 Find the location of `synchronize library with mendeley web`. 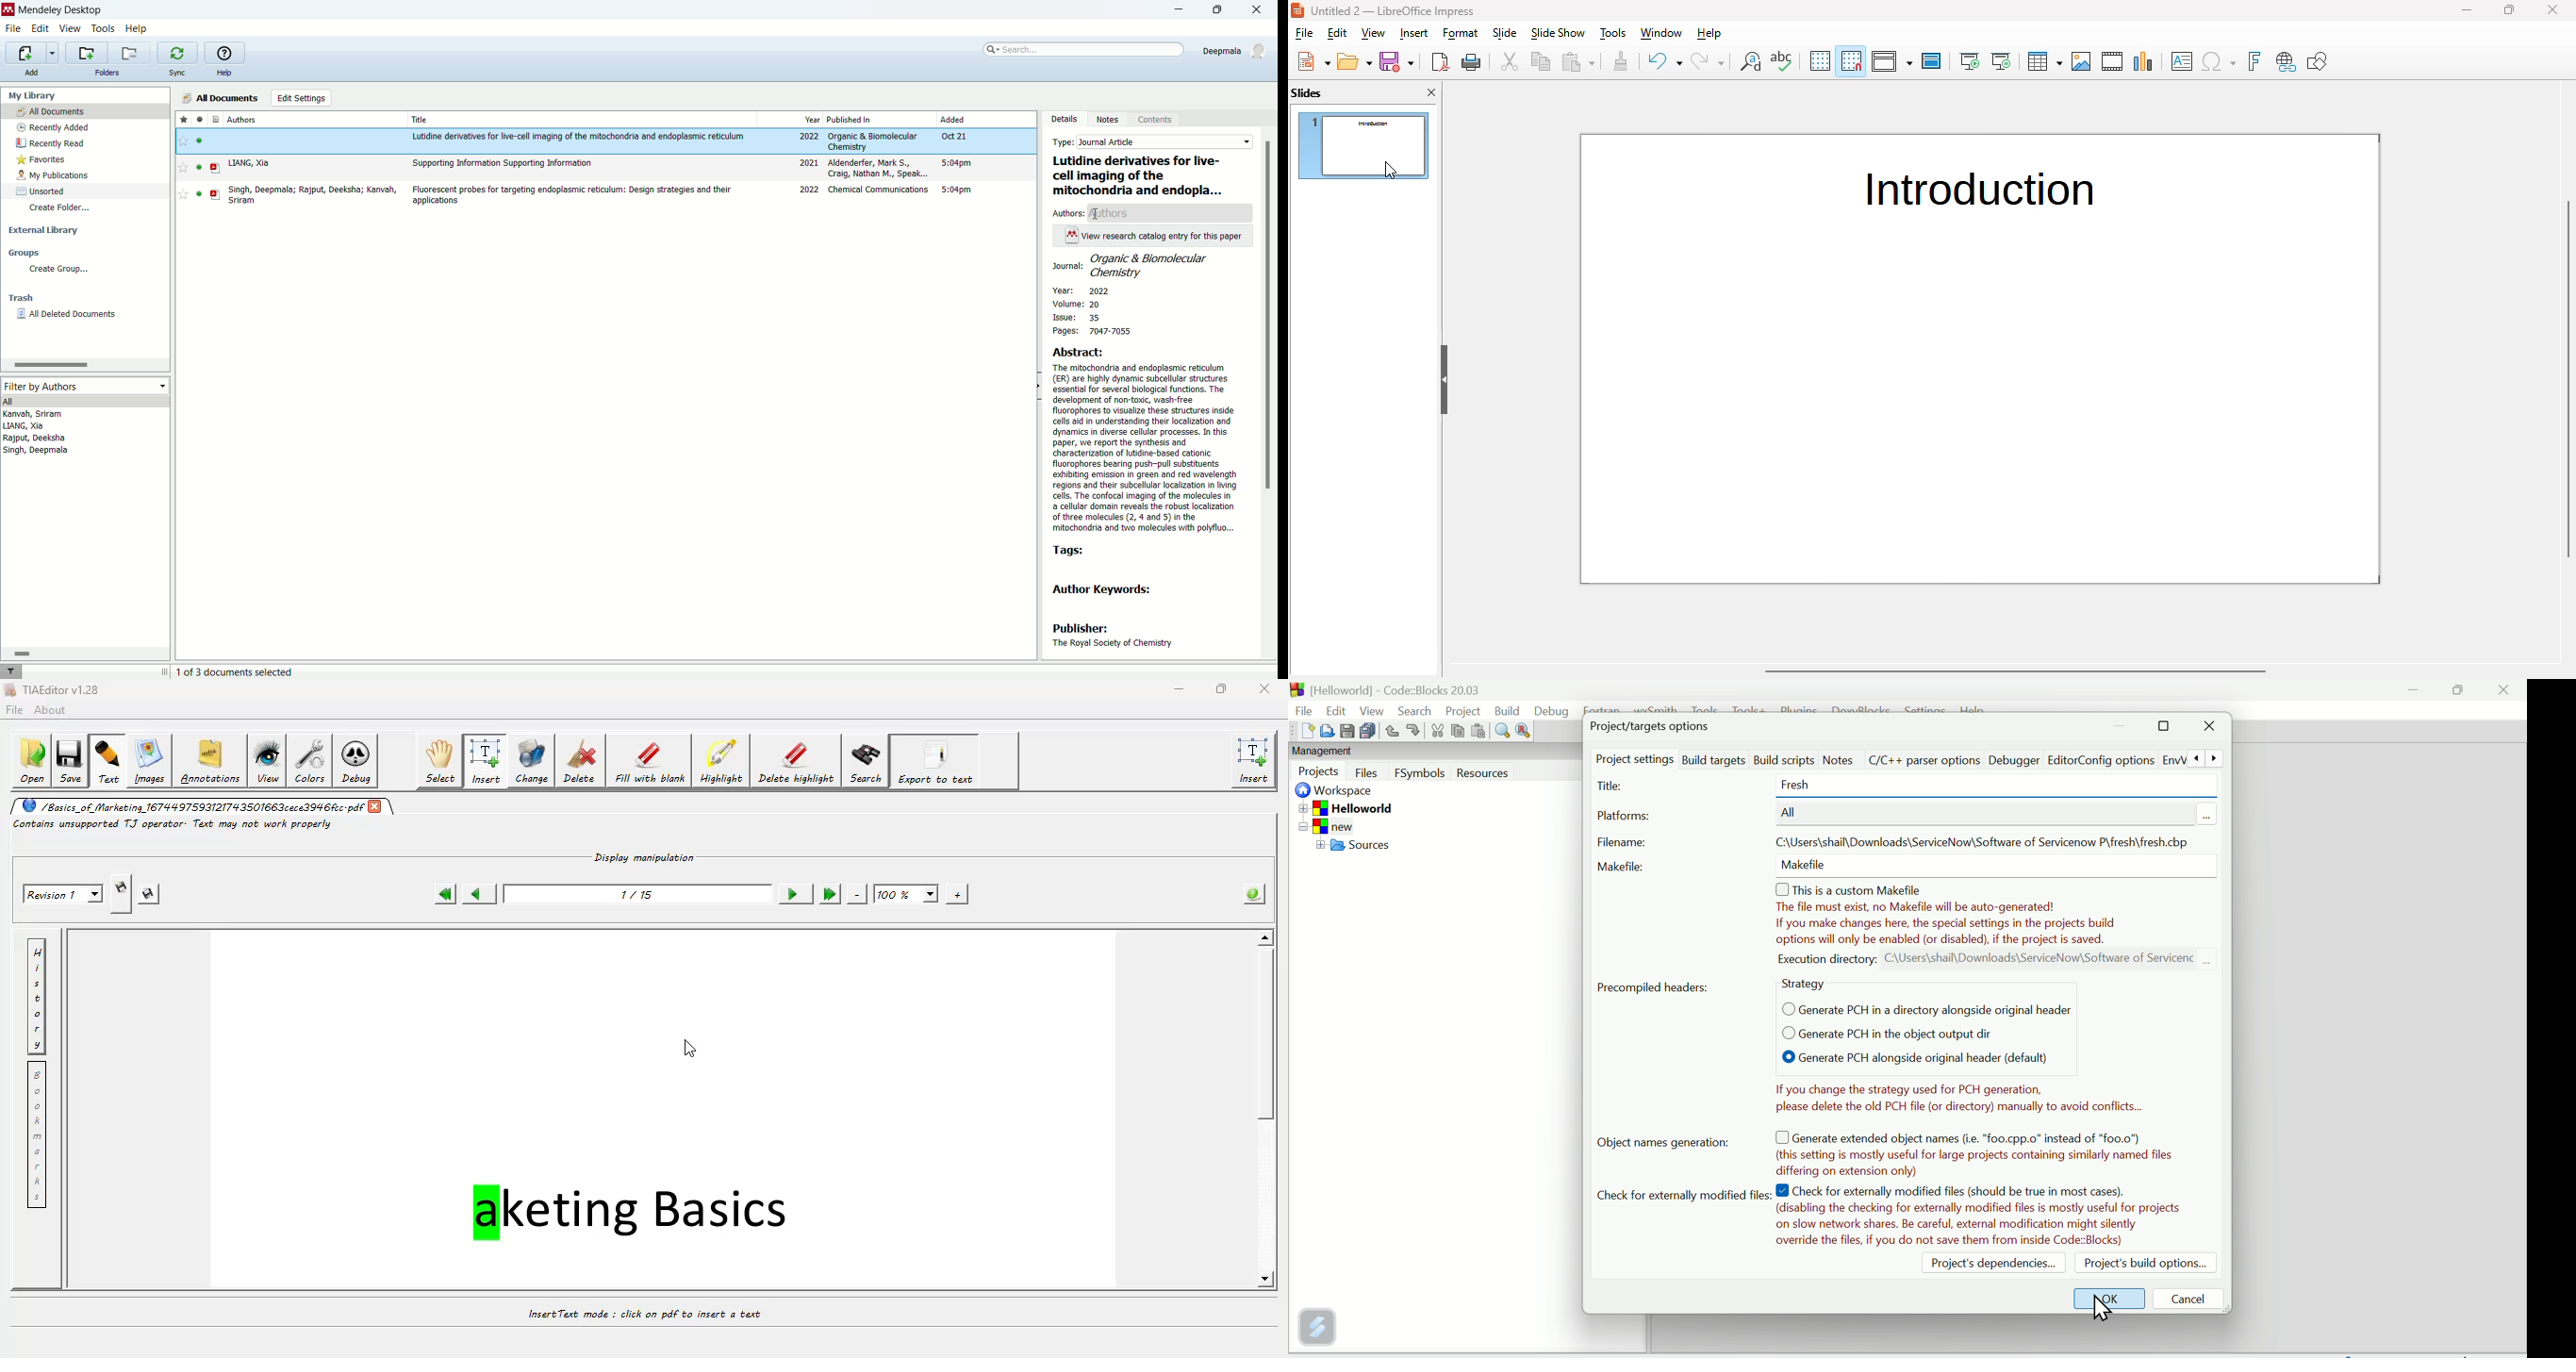

synchronize library with mendeley web is located at coordinates (178, 54).